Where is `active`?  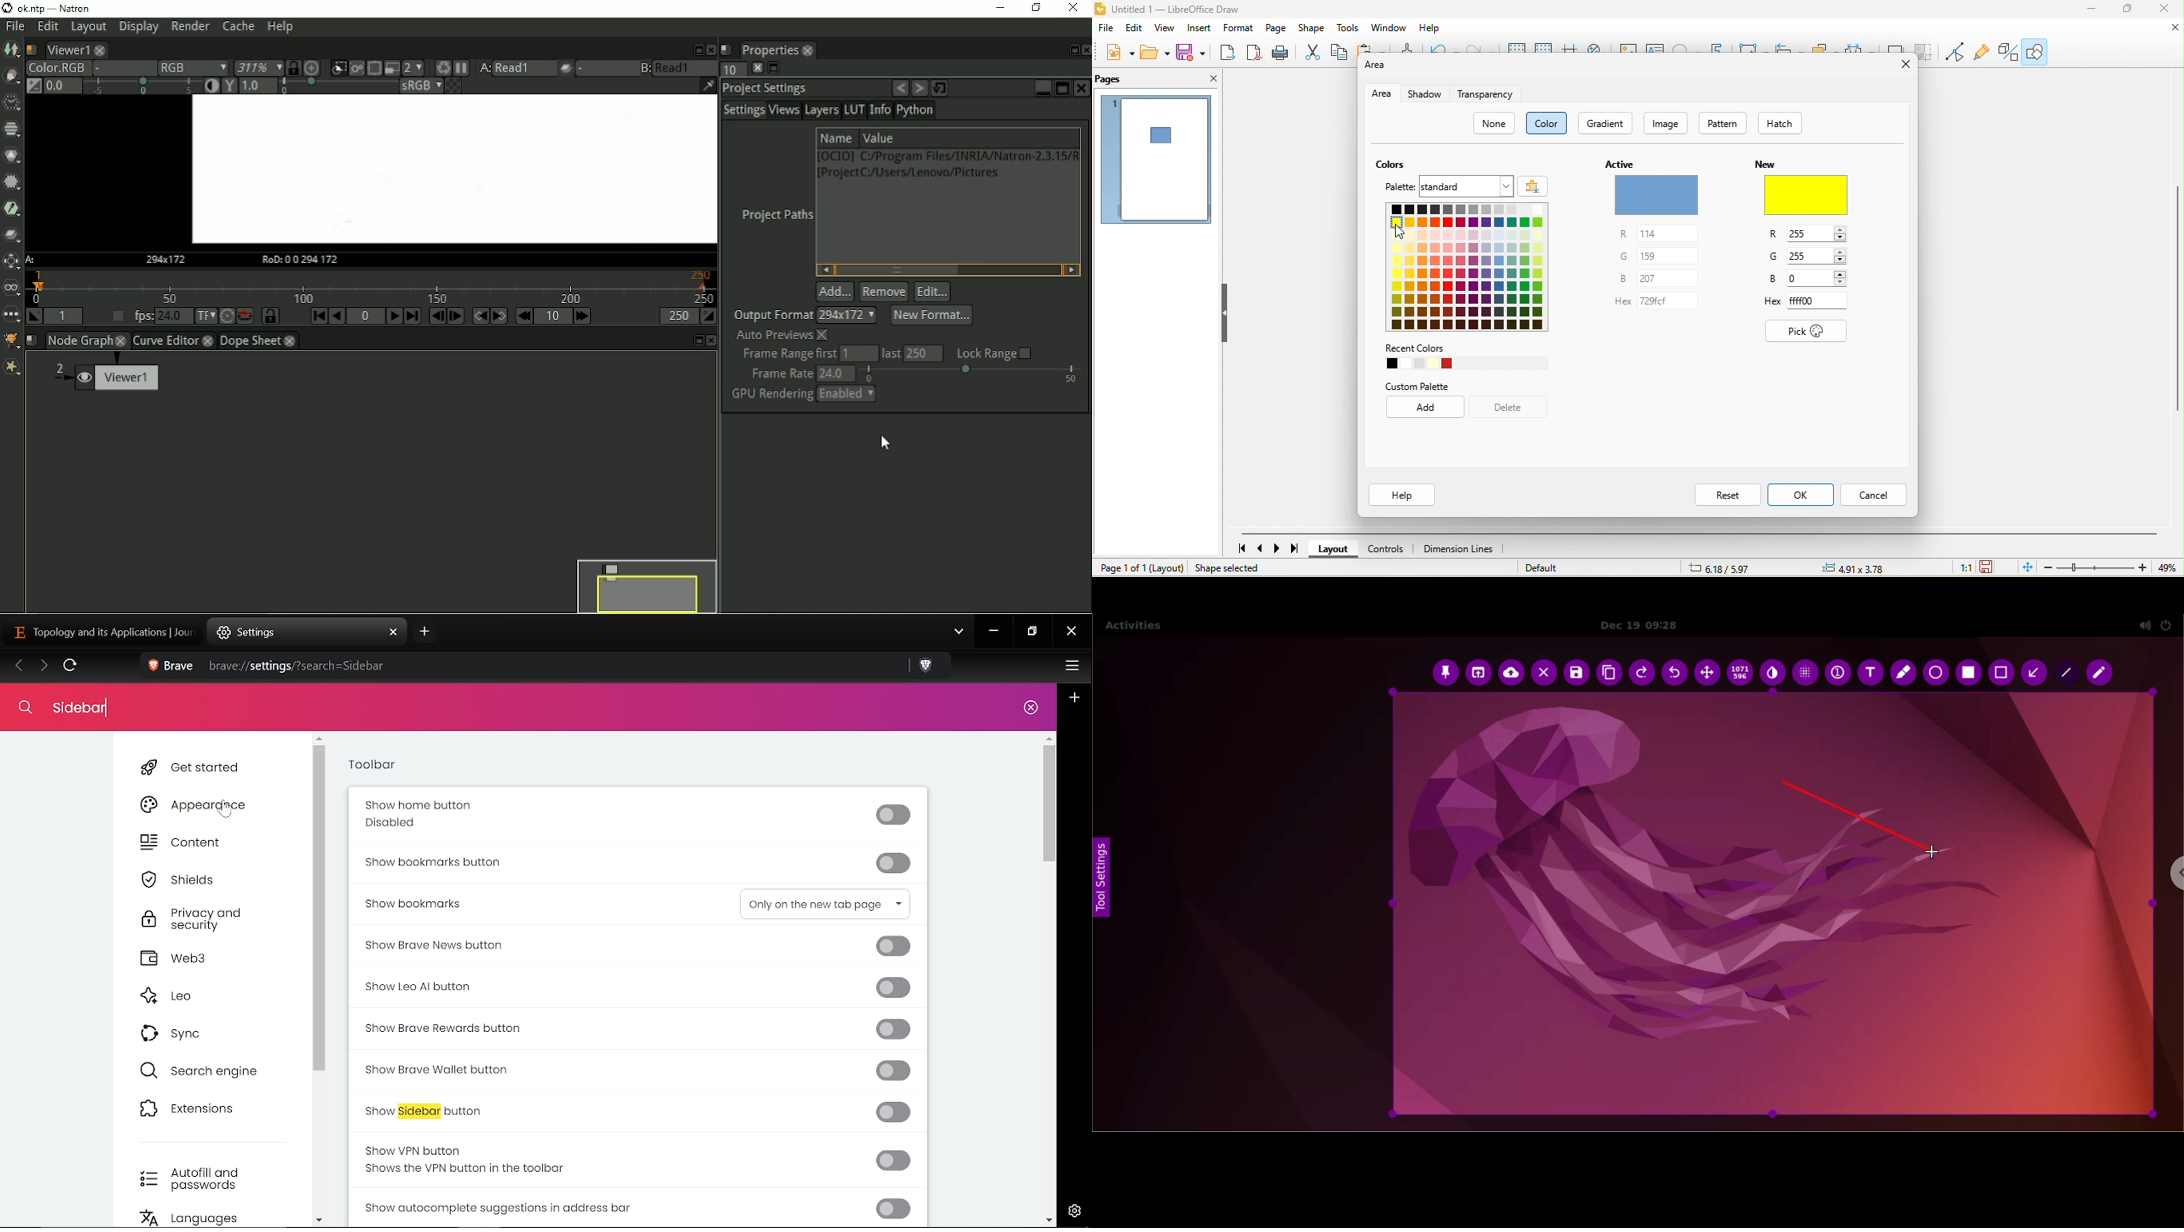 active is located at coordinates (1657, 187).